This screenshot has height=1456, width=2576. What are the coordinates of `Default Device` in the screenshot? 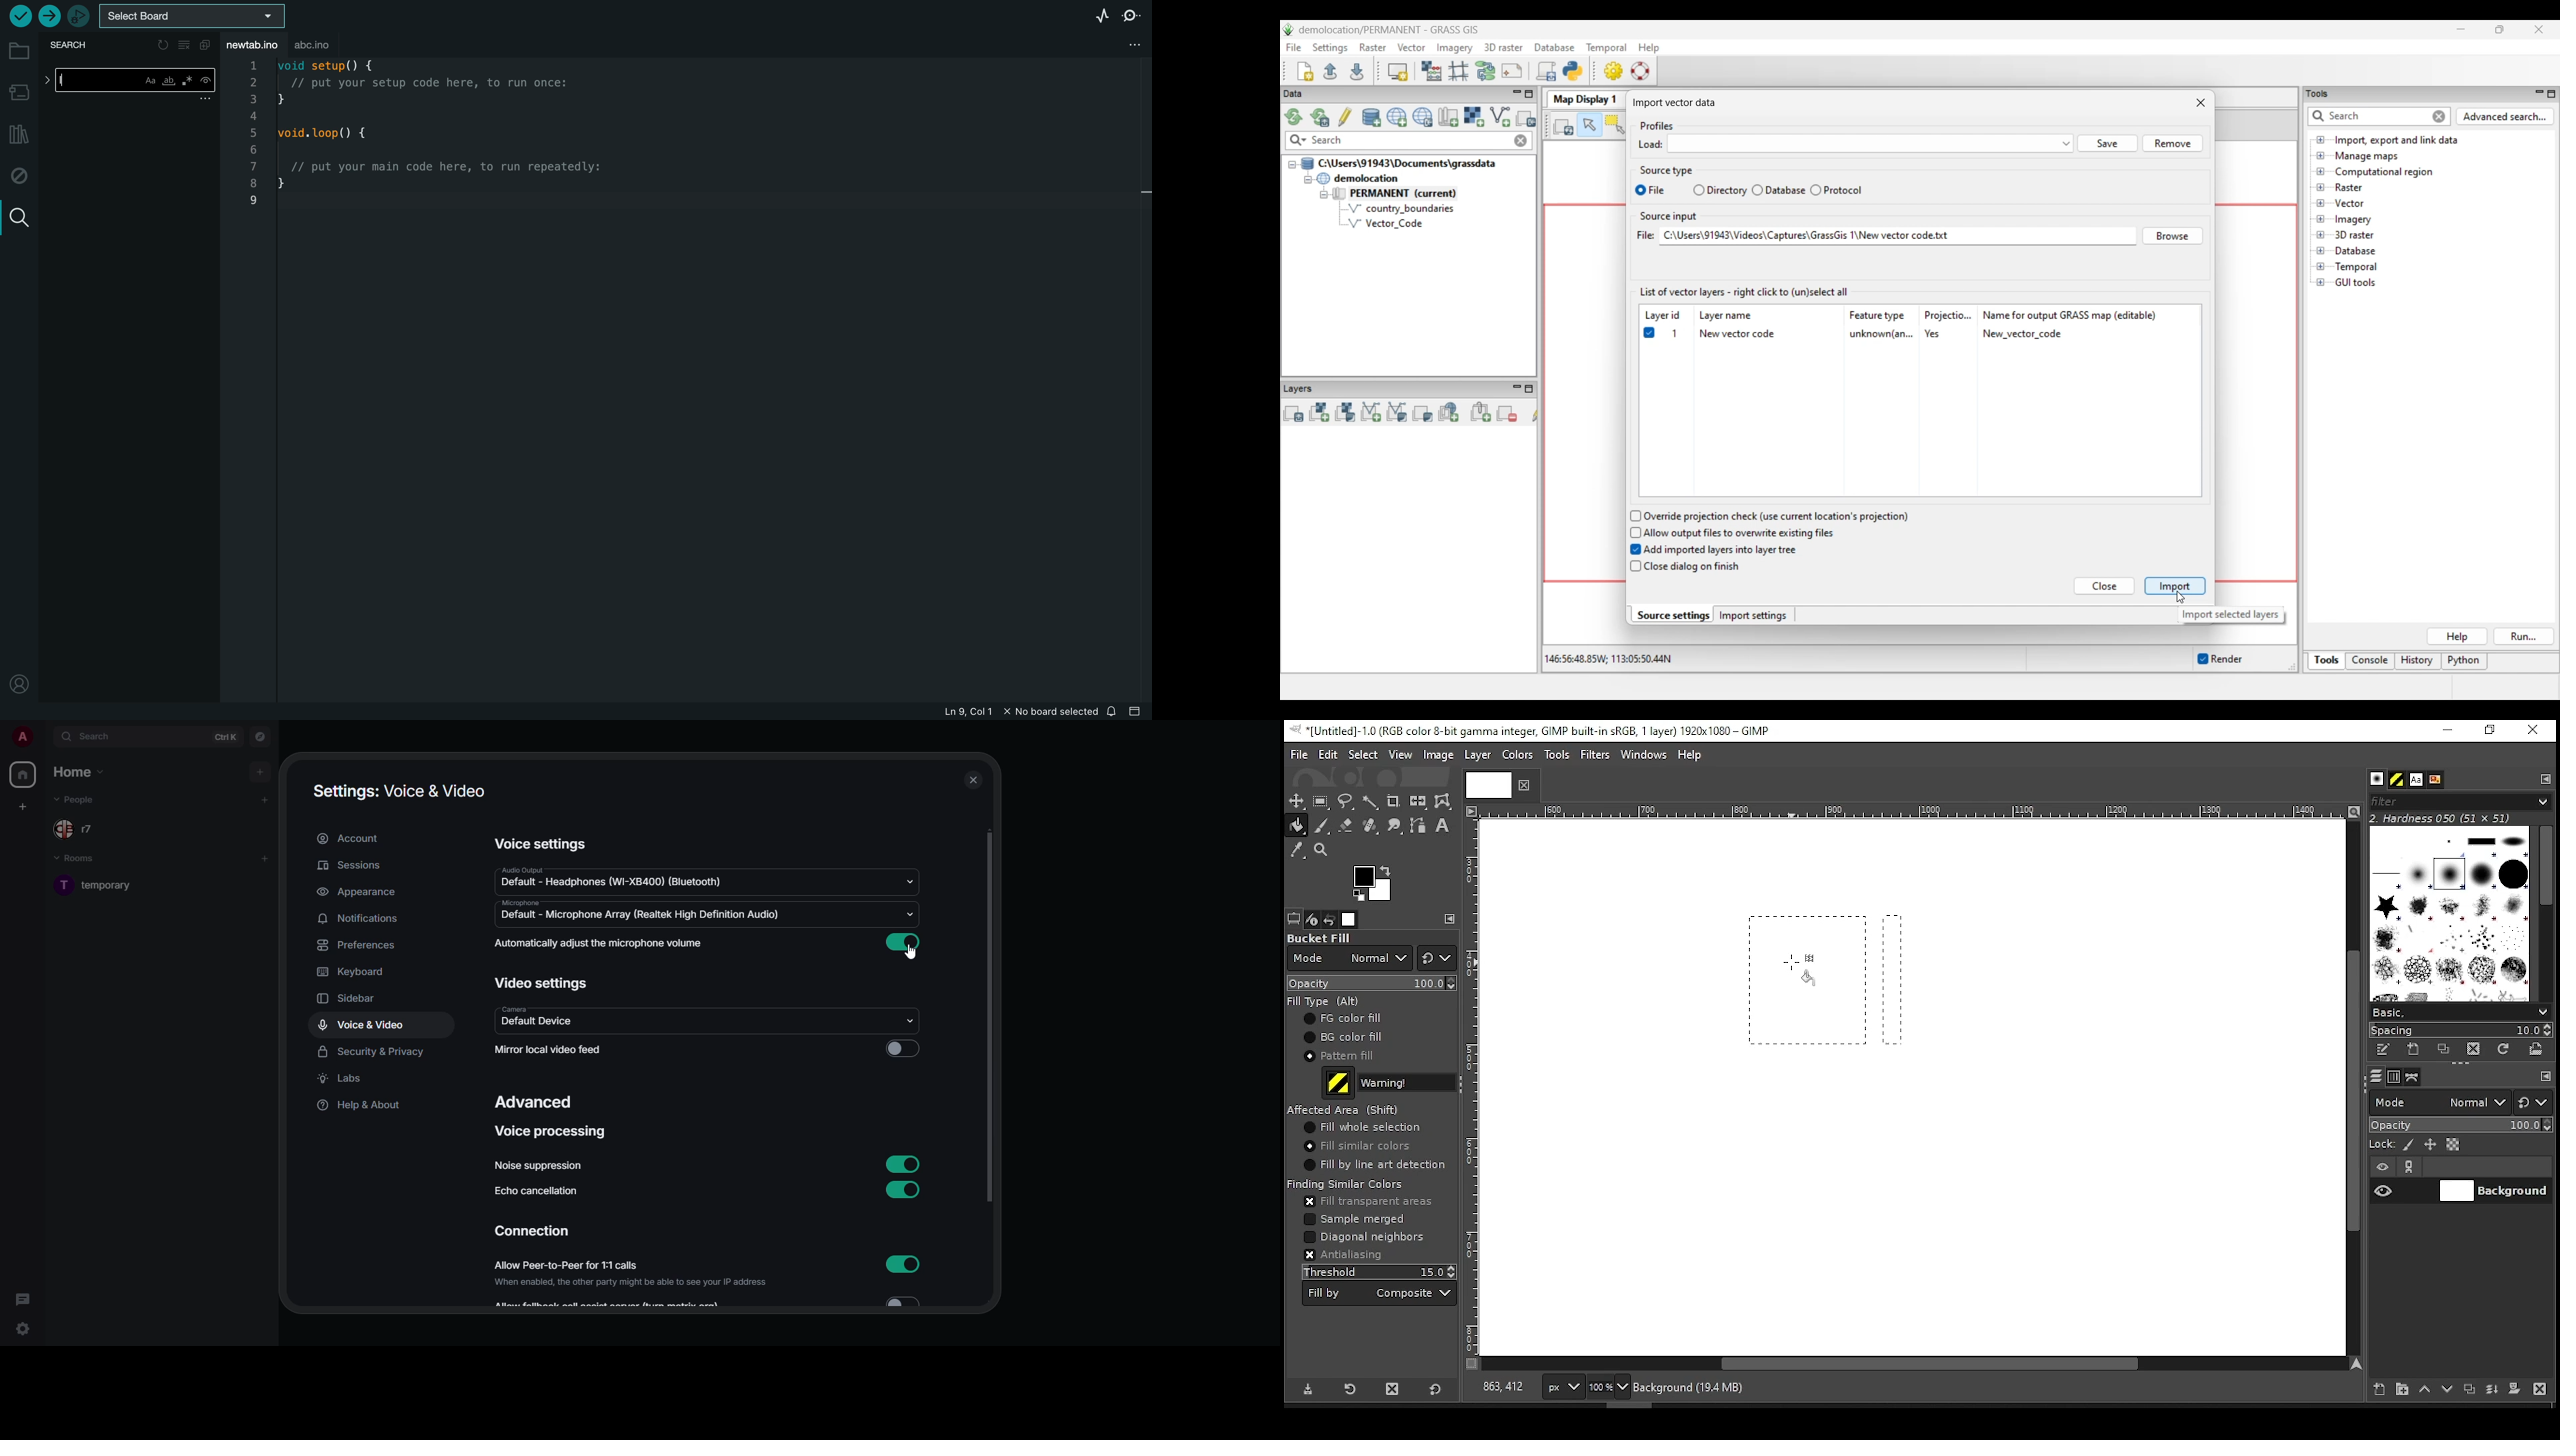 It's located at (547, 1023).